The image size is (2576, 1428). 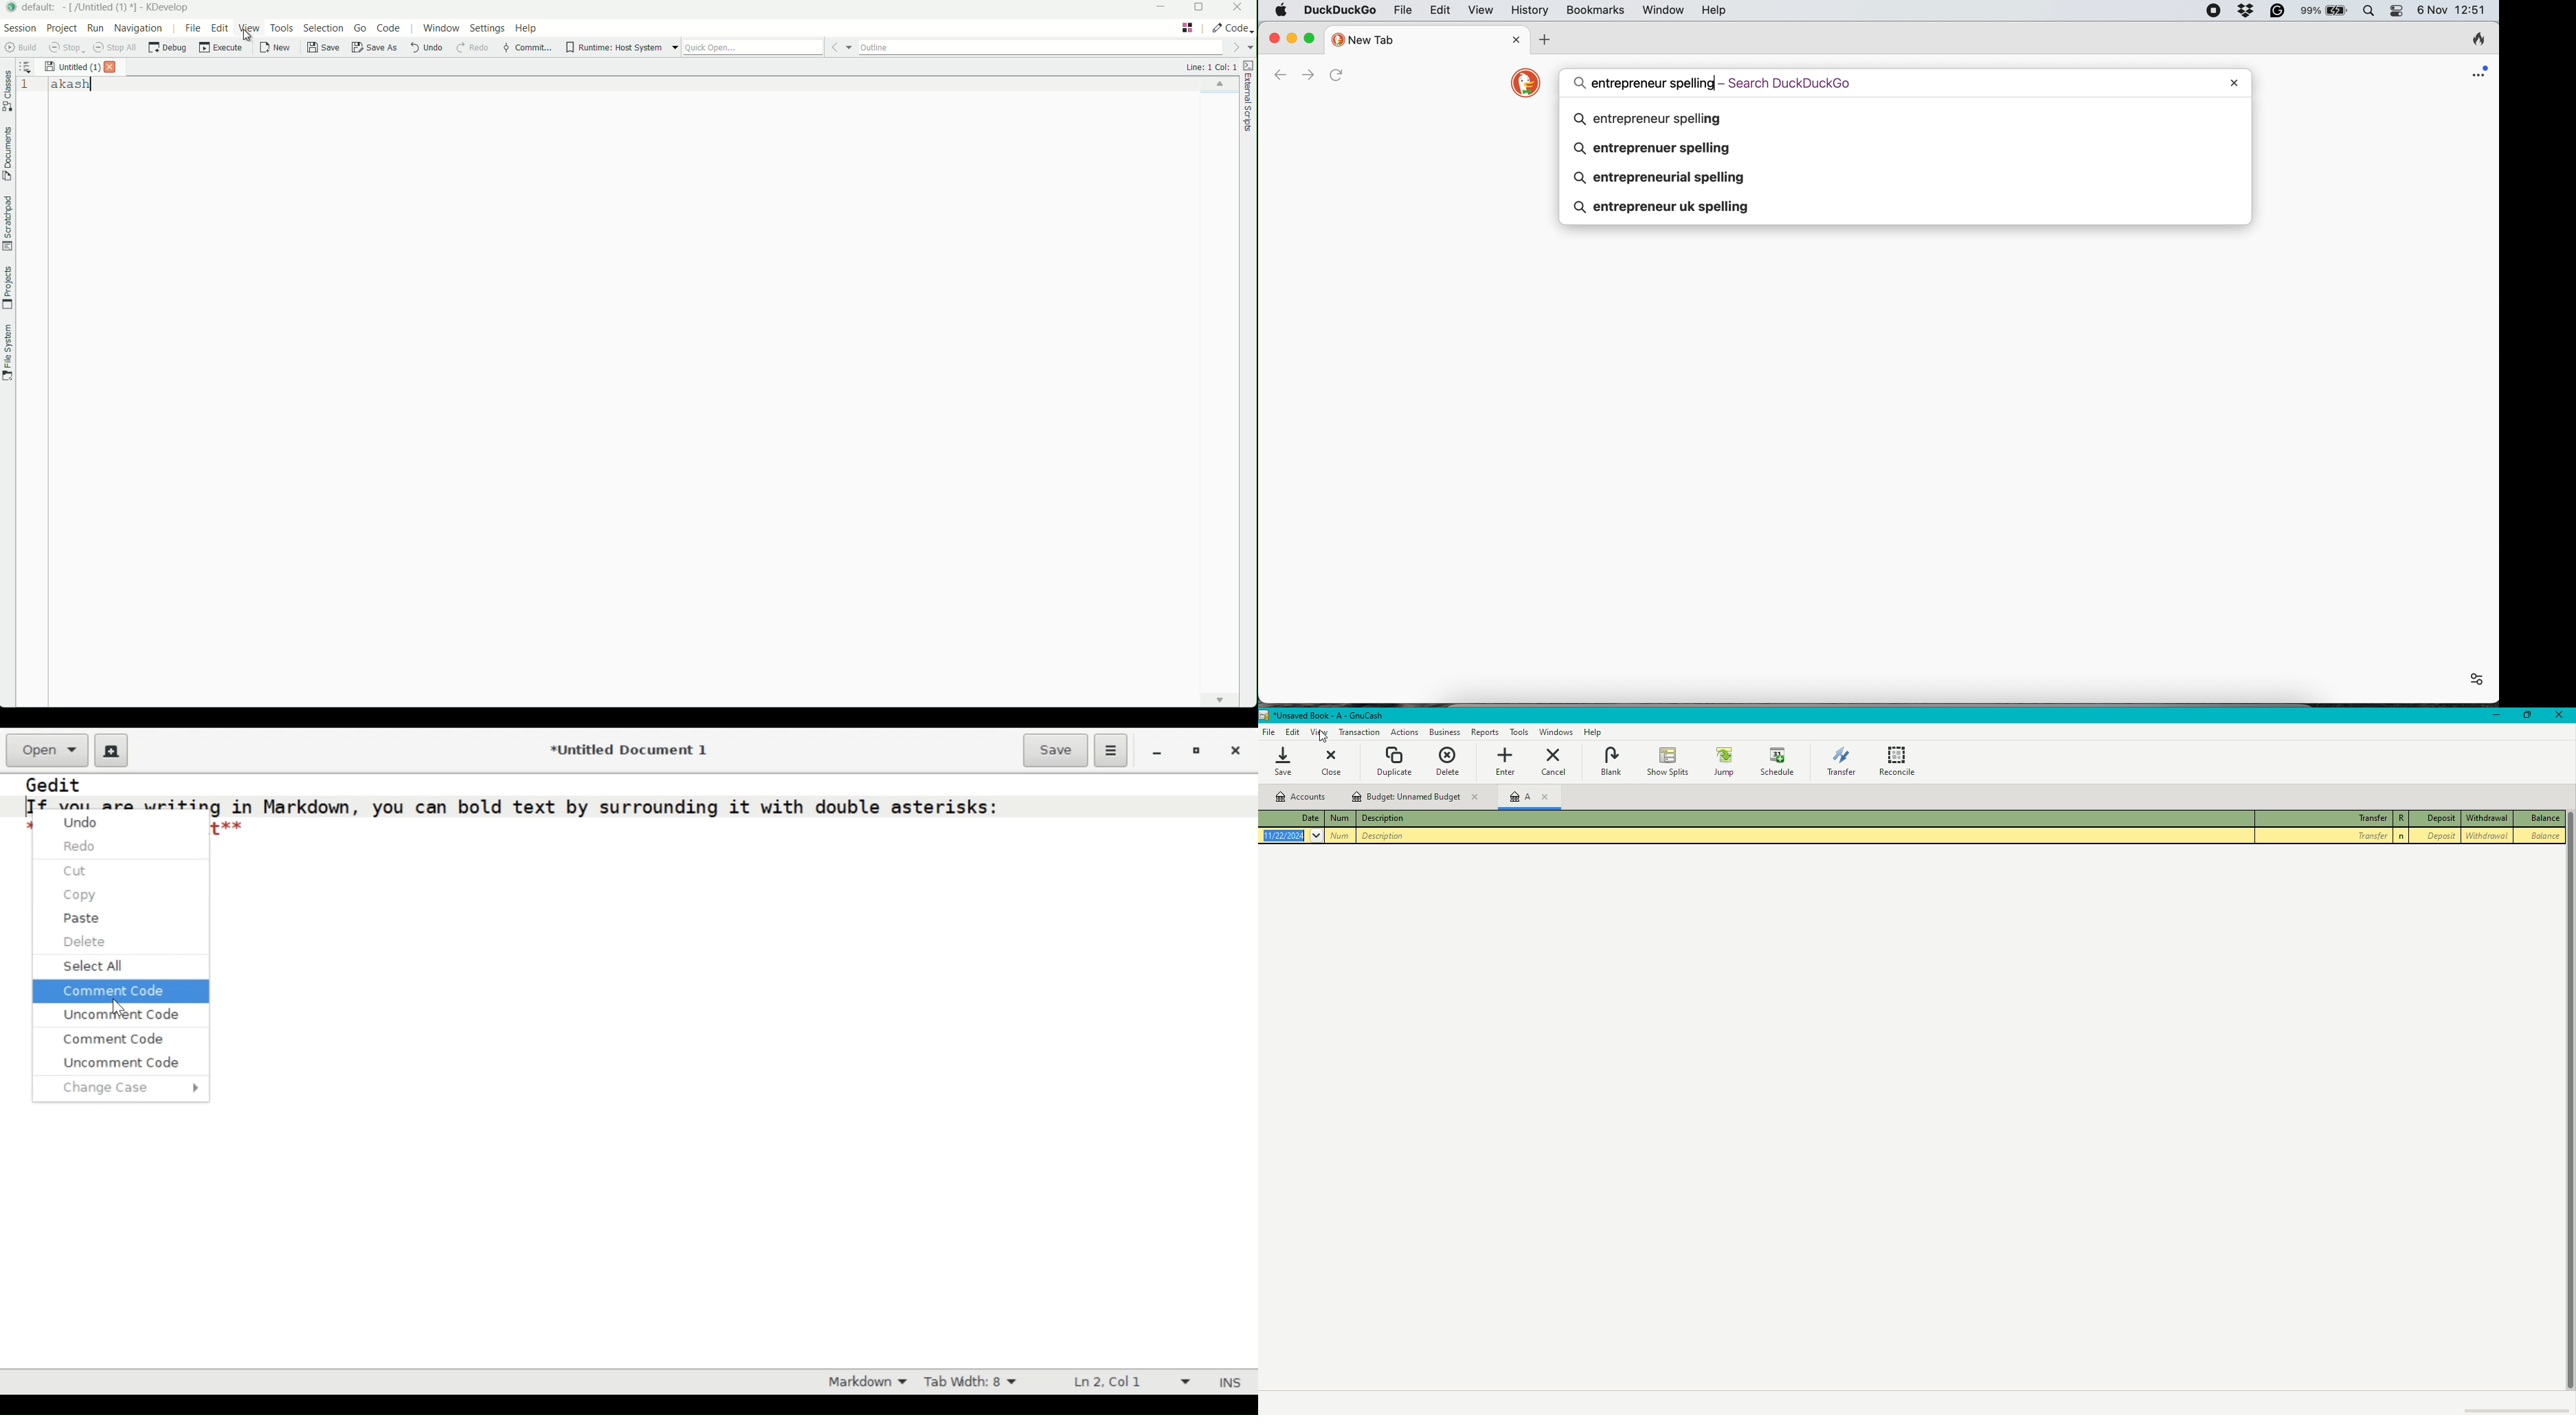 I want to click on Blank, so click(x=1611, y=761).